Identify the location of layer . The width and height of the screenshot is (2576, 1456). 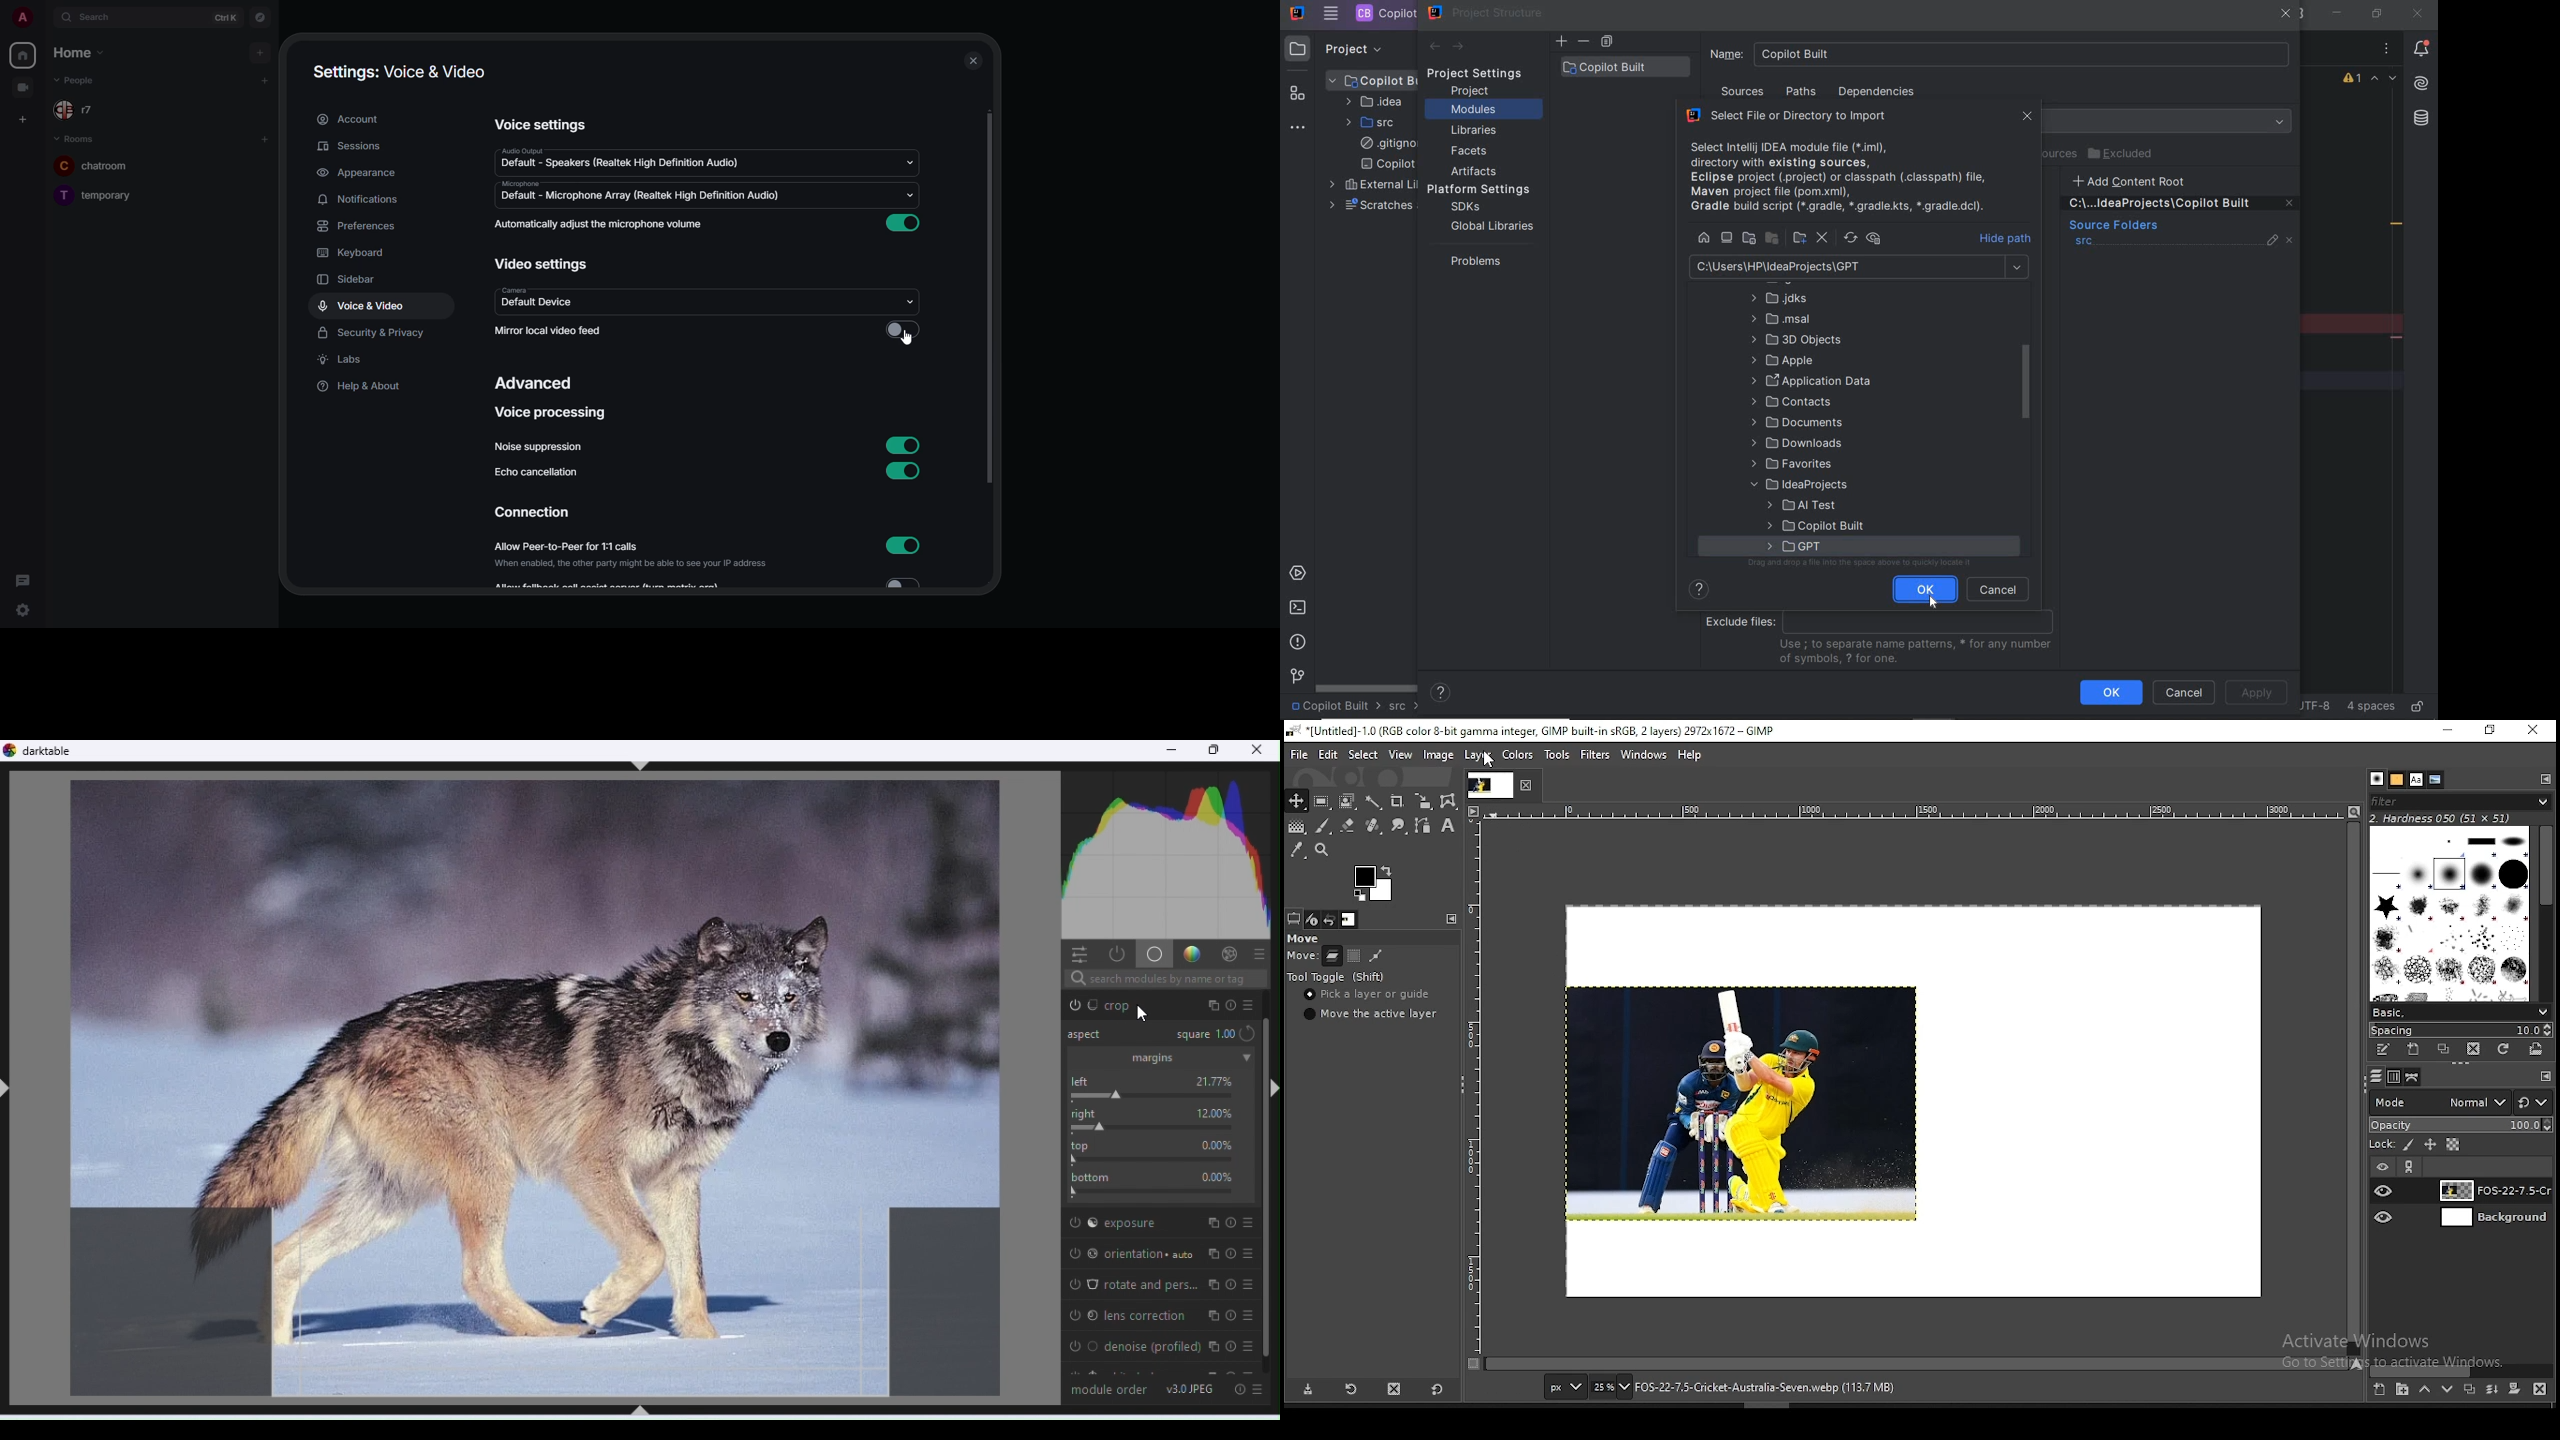
(2491, 1190).